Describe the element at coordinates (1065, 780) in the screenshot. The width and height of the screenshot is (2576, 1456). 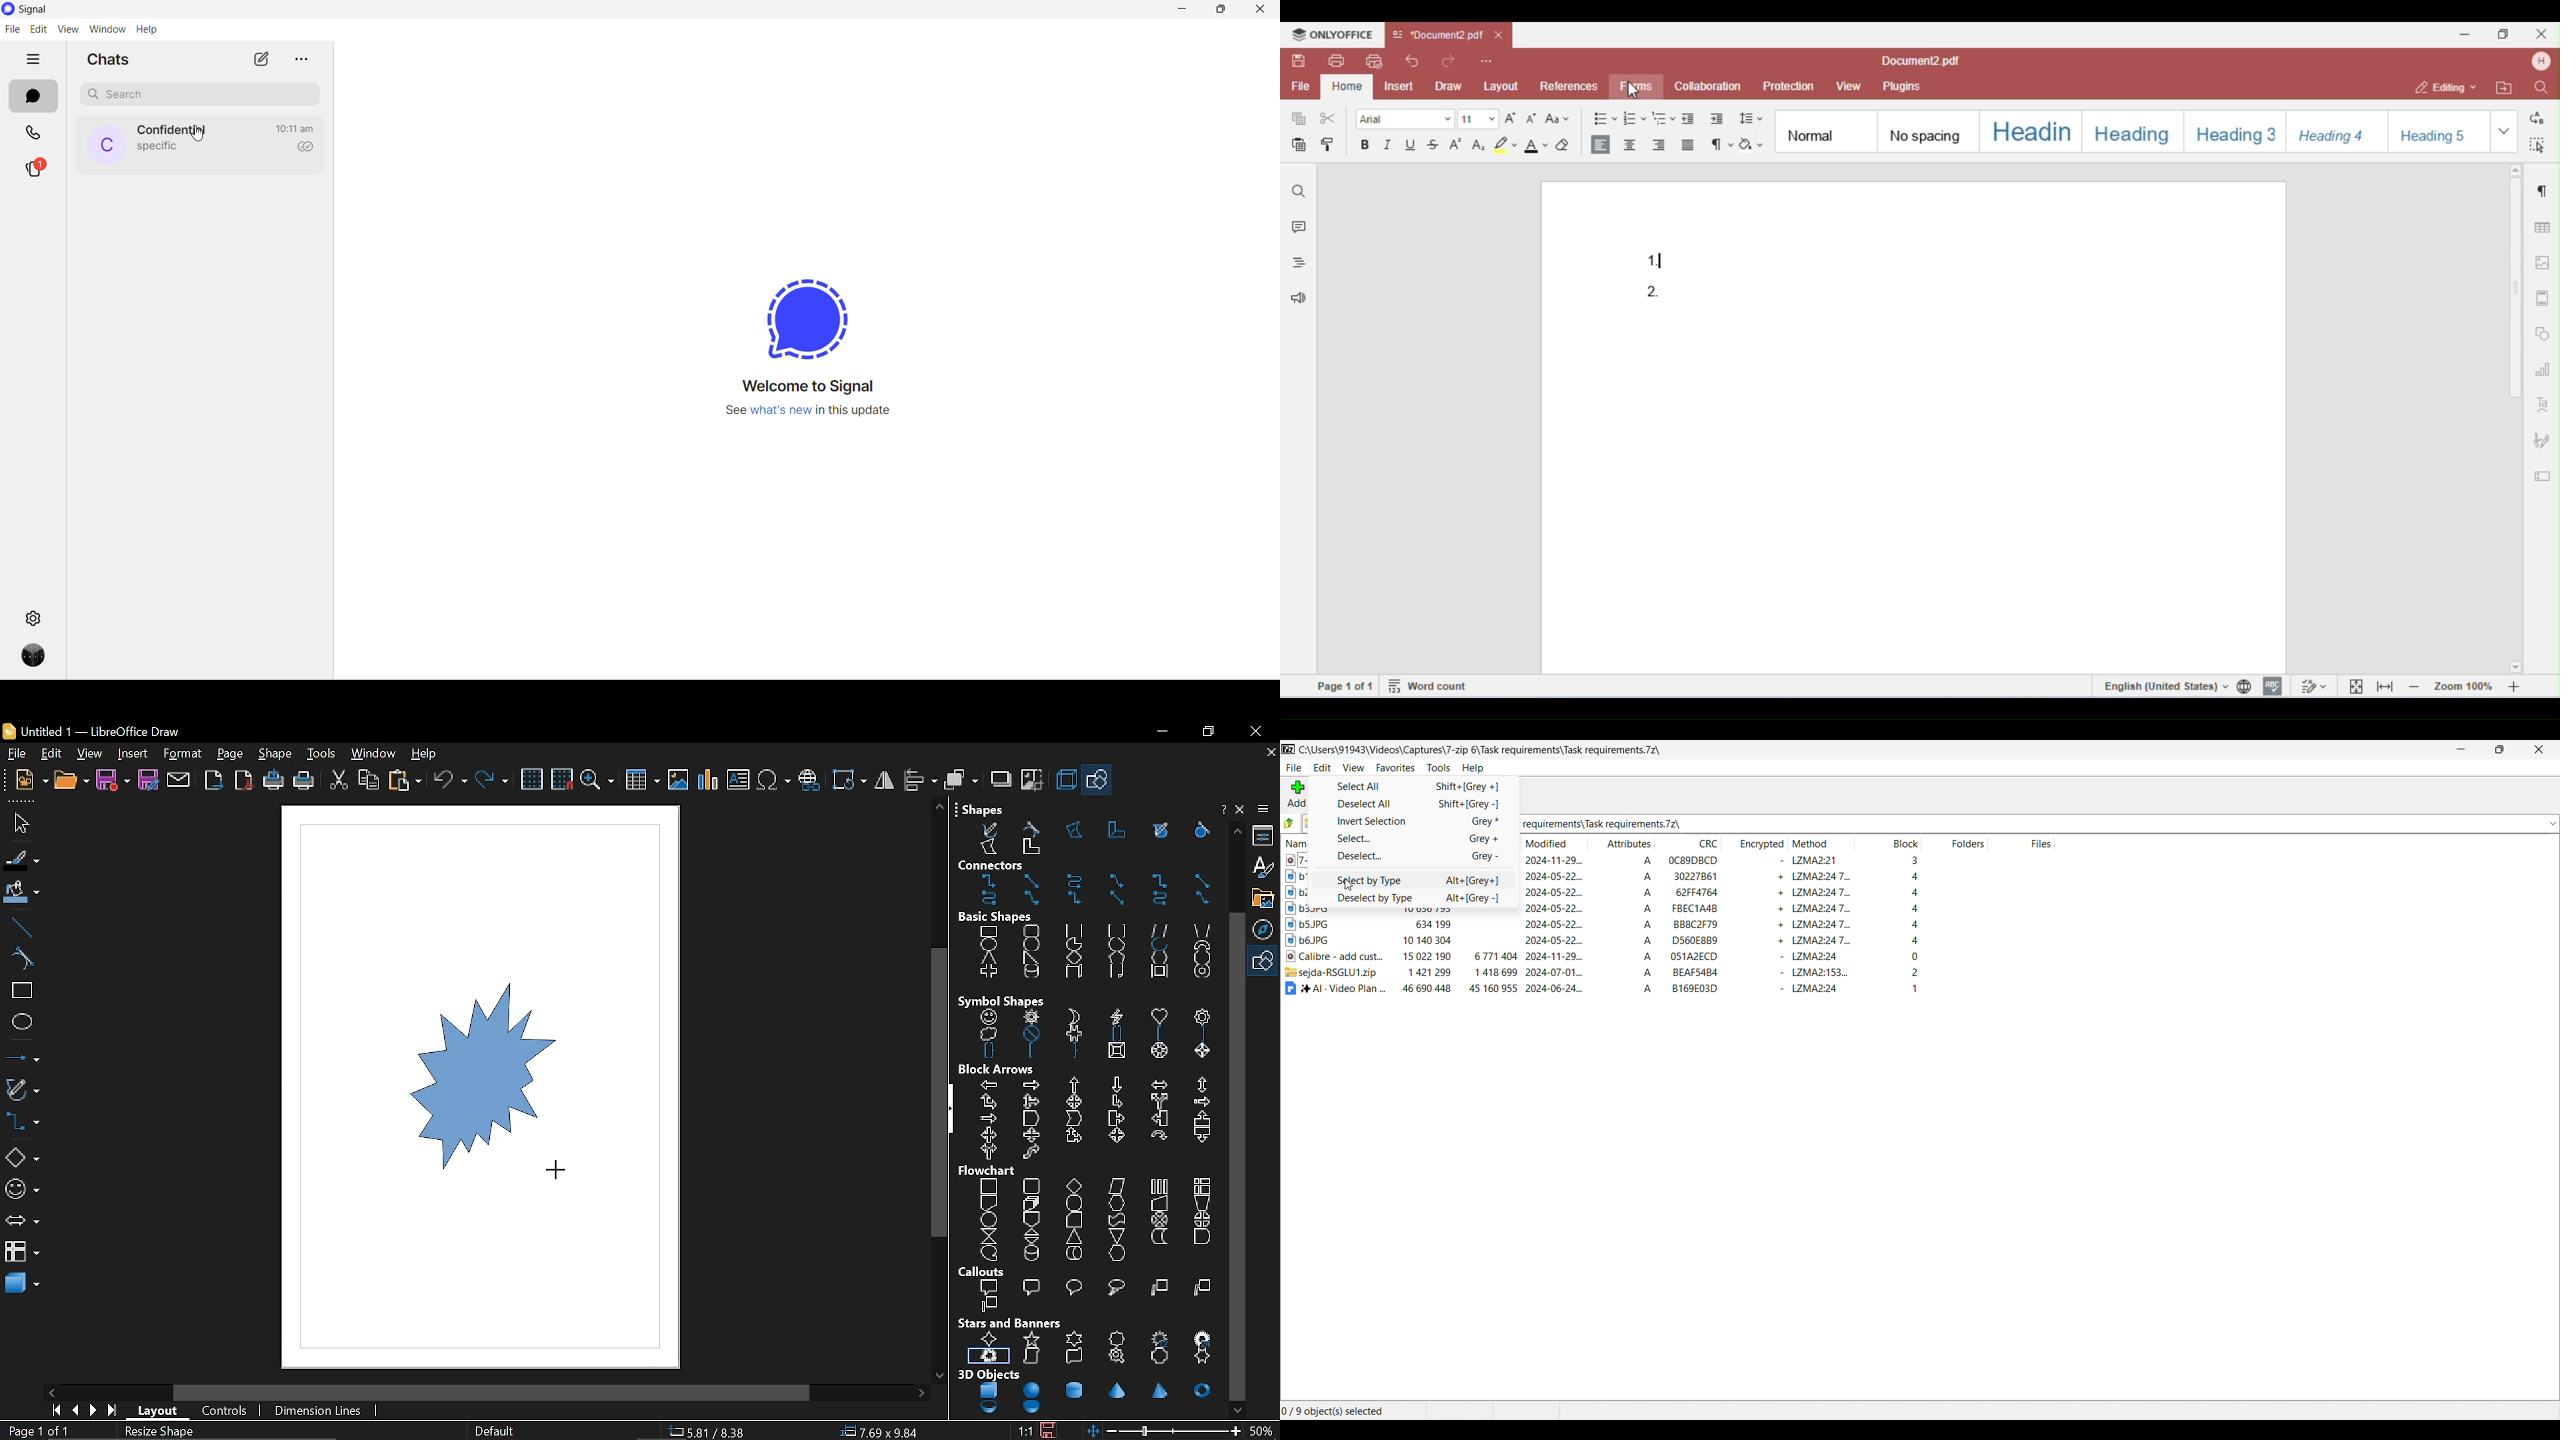
I see `3d effect` at that location.